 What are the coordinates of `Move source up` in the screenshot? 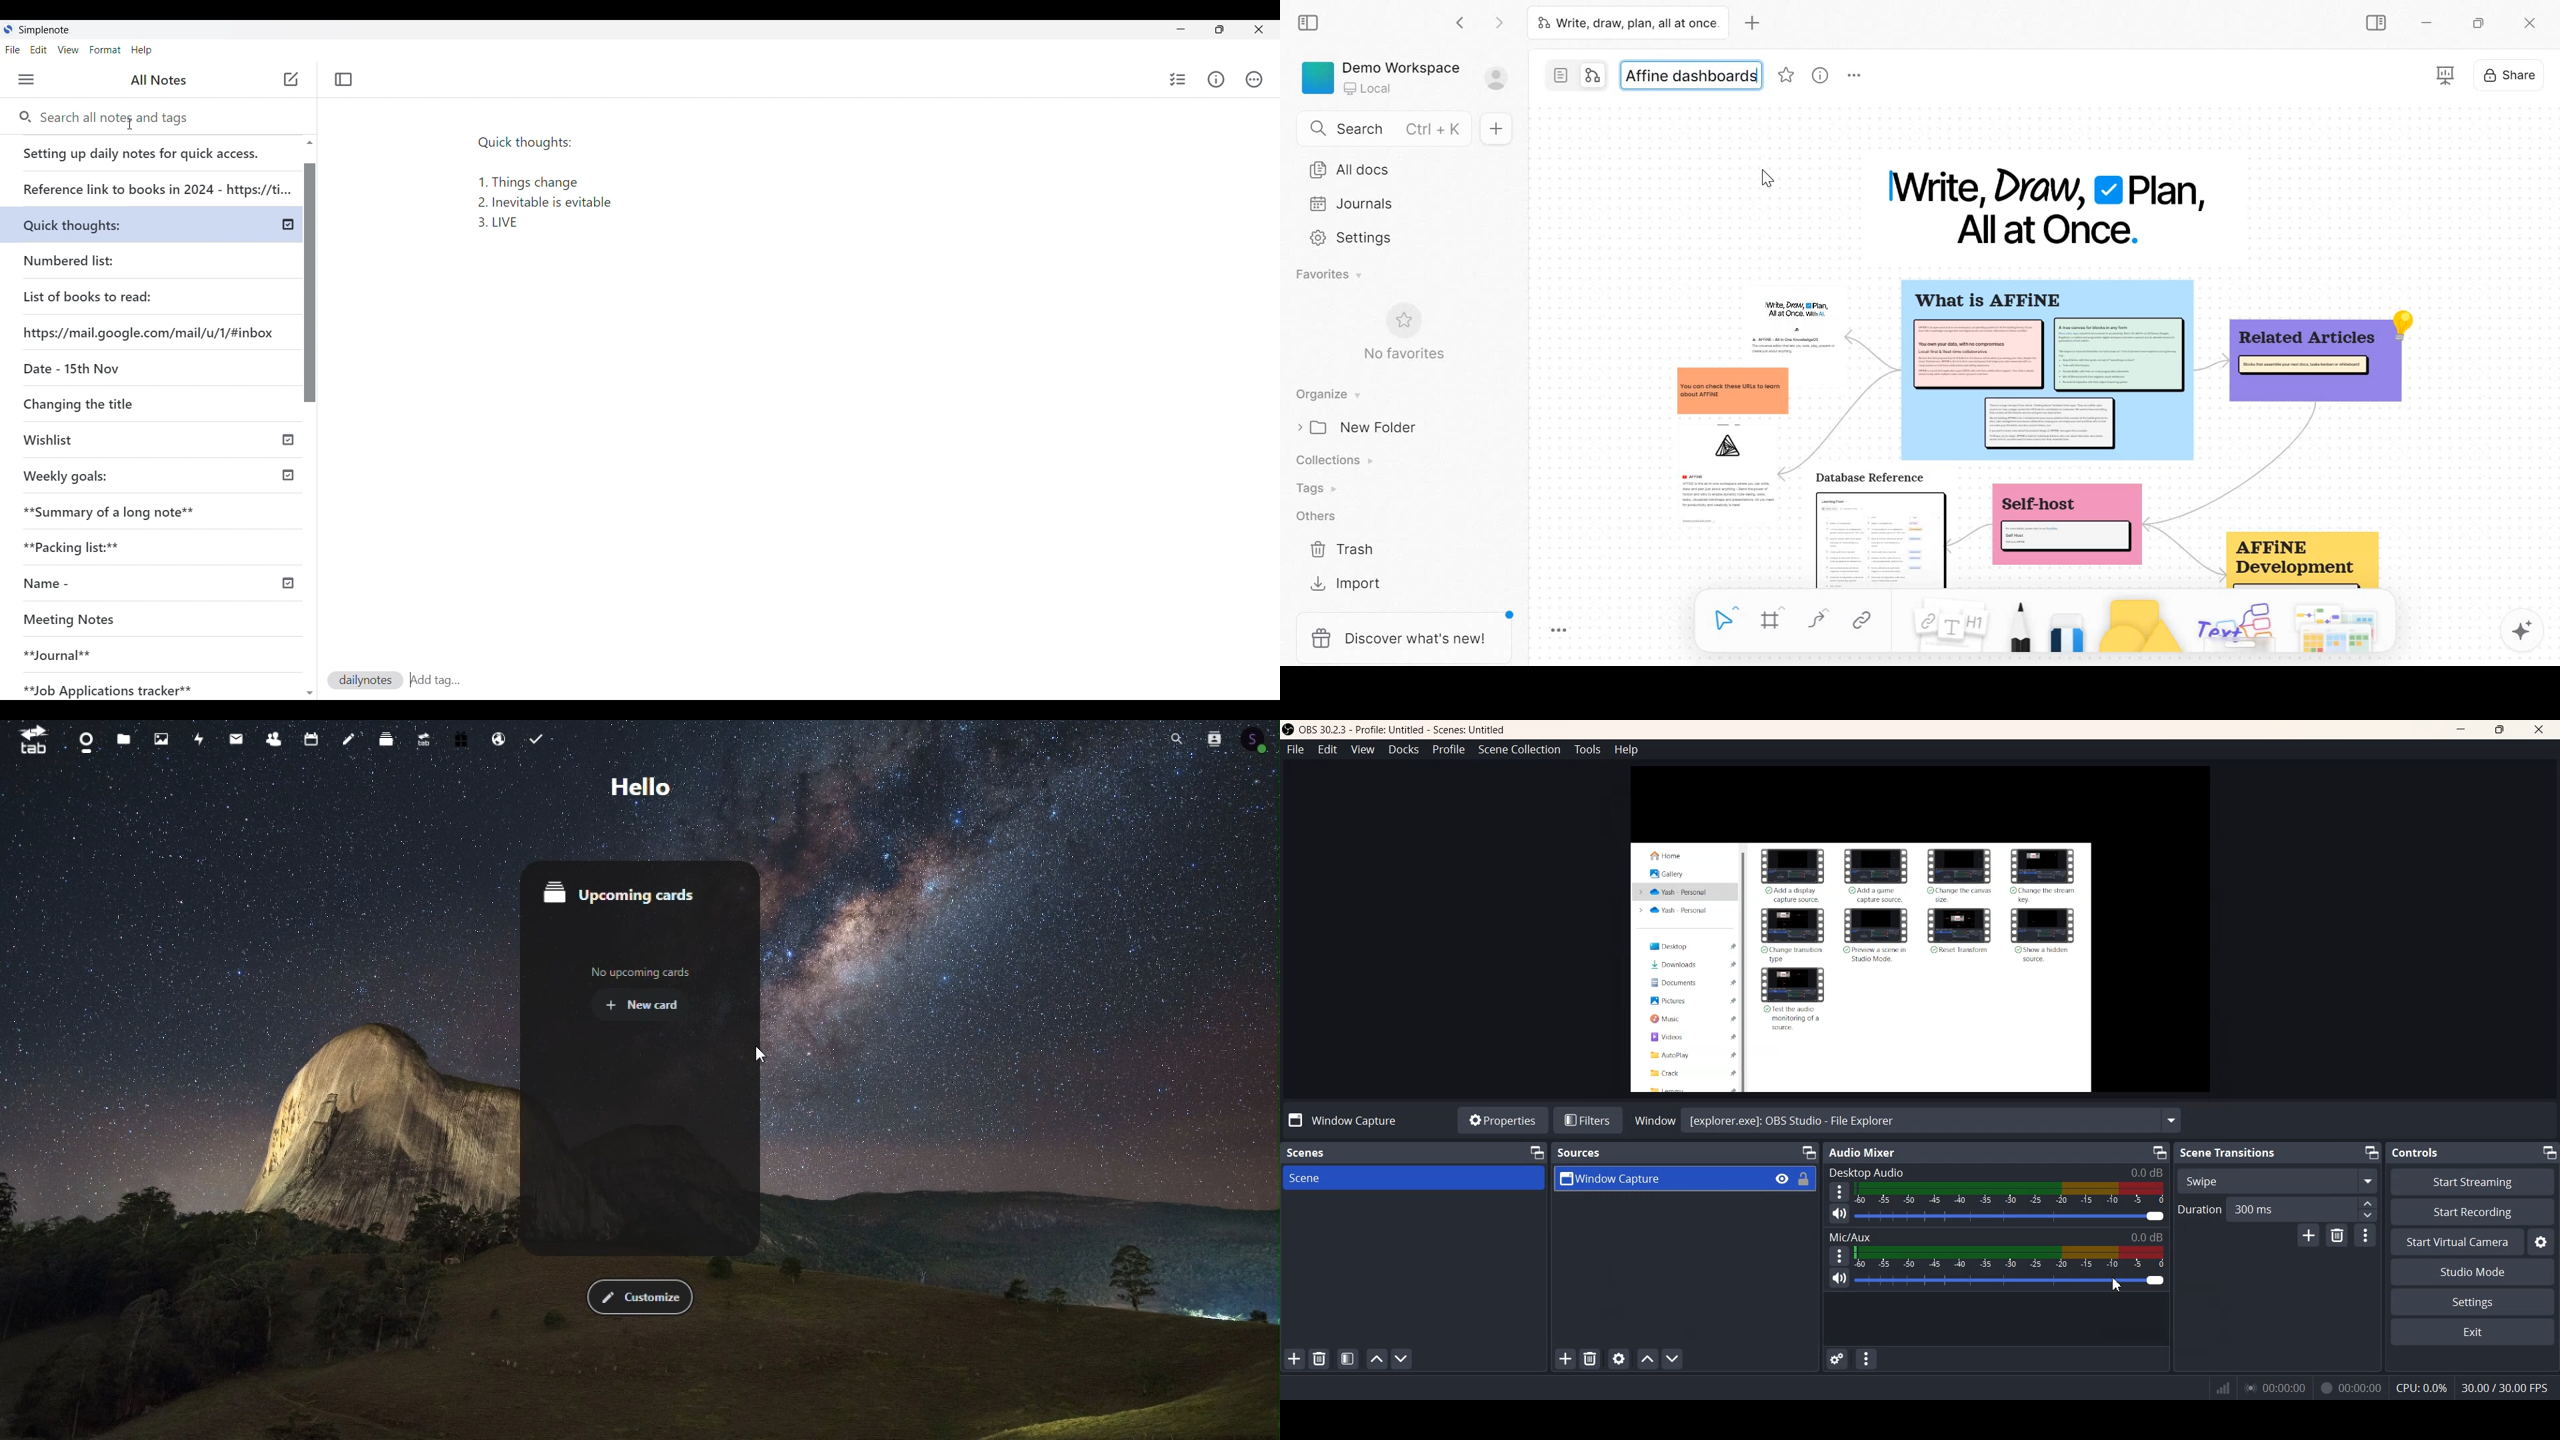 It's located at (1647, 1359).